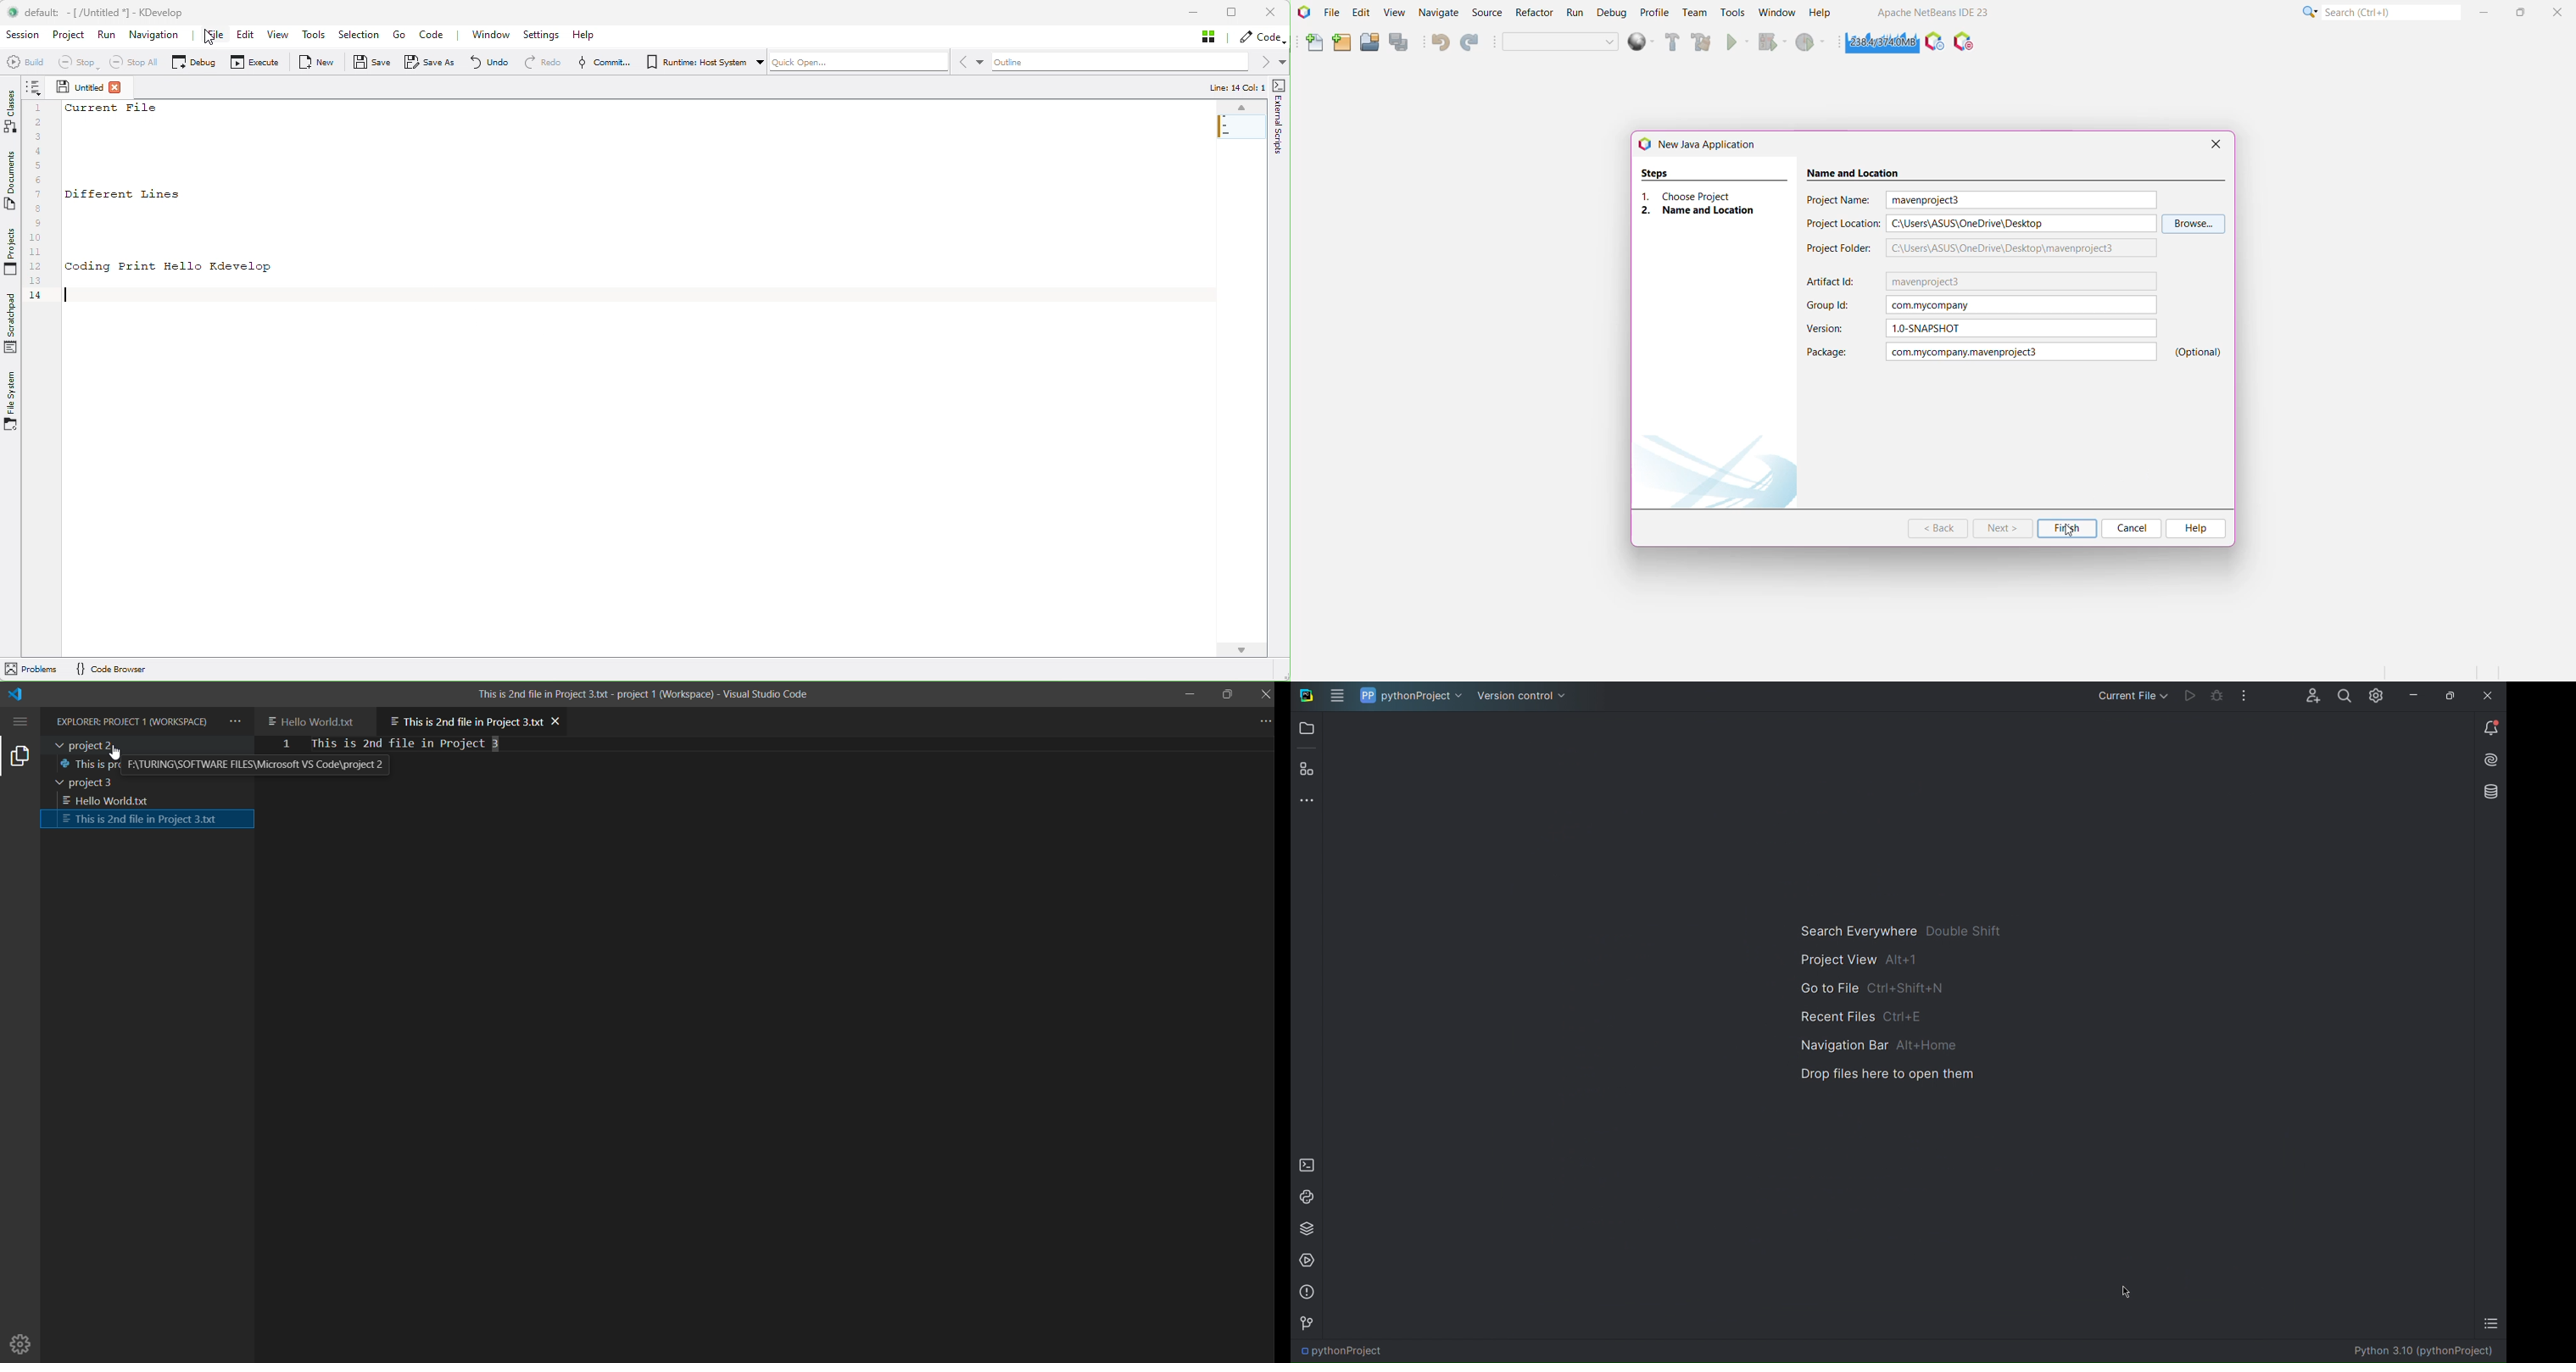 This screenshot has width=2576, height=1372. I want to click on Settings, so click(2377, 695).